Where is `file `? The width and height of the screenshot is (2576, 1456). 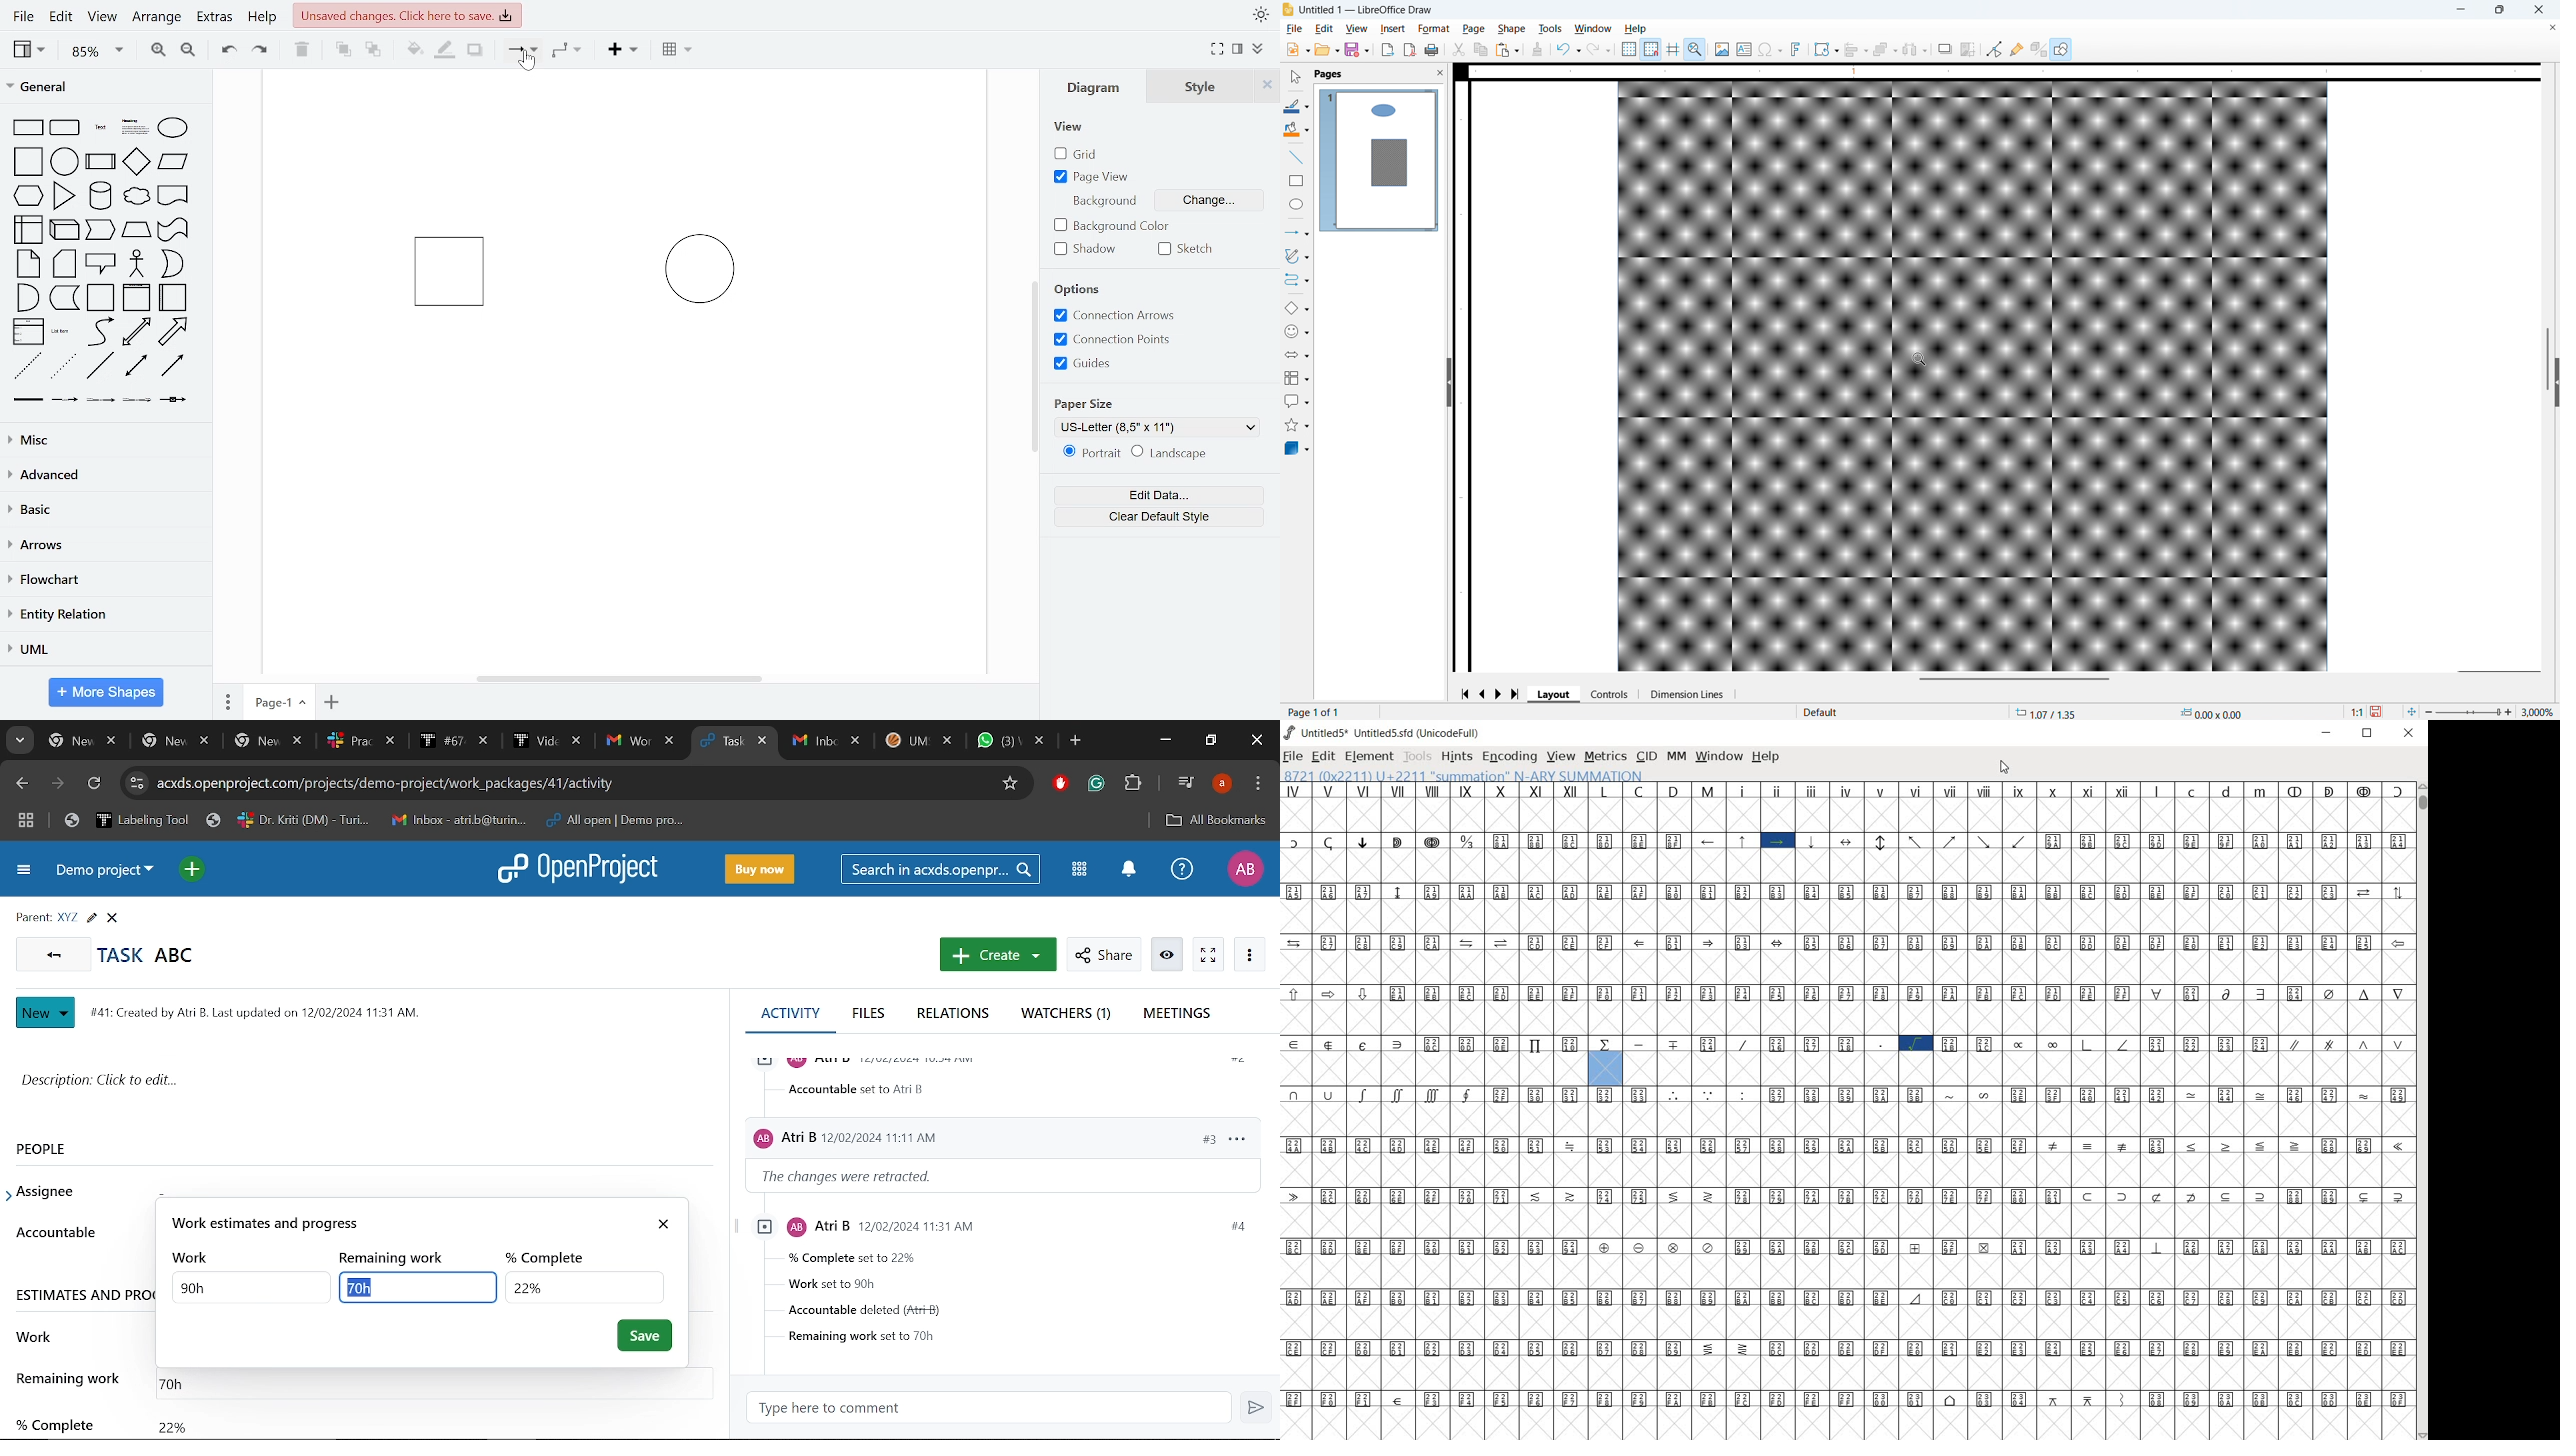
file  is located at coordinates (1295, 29).